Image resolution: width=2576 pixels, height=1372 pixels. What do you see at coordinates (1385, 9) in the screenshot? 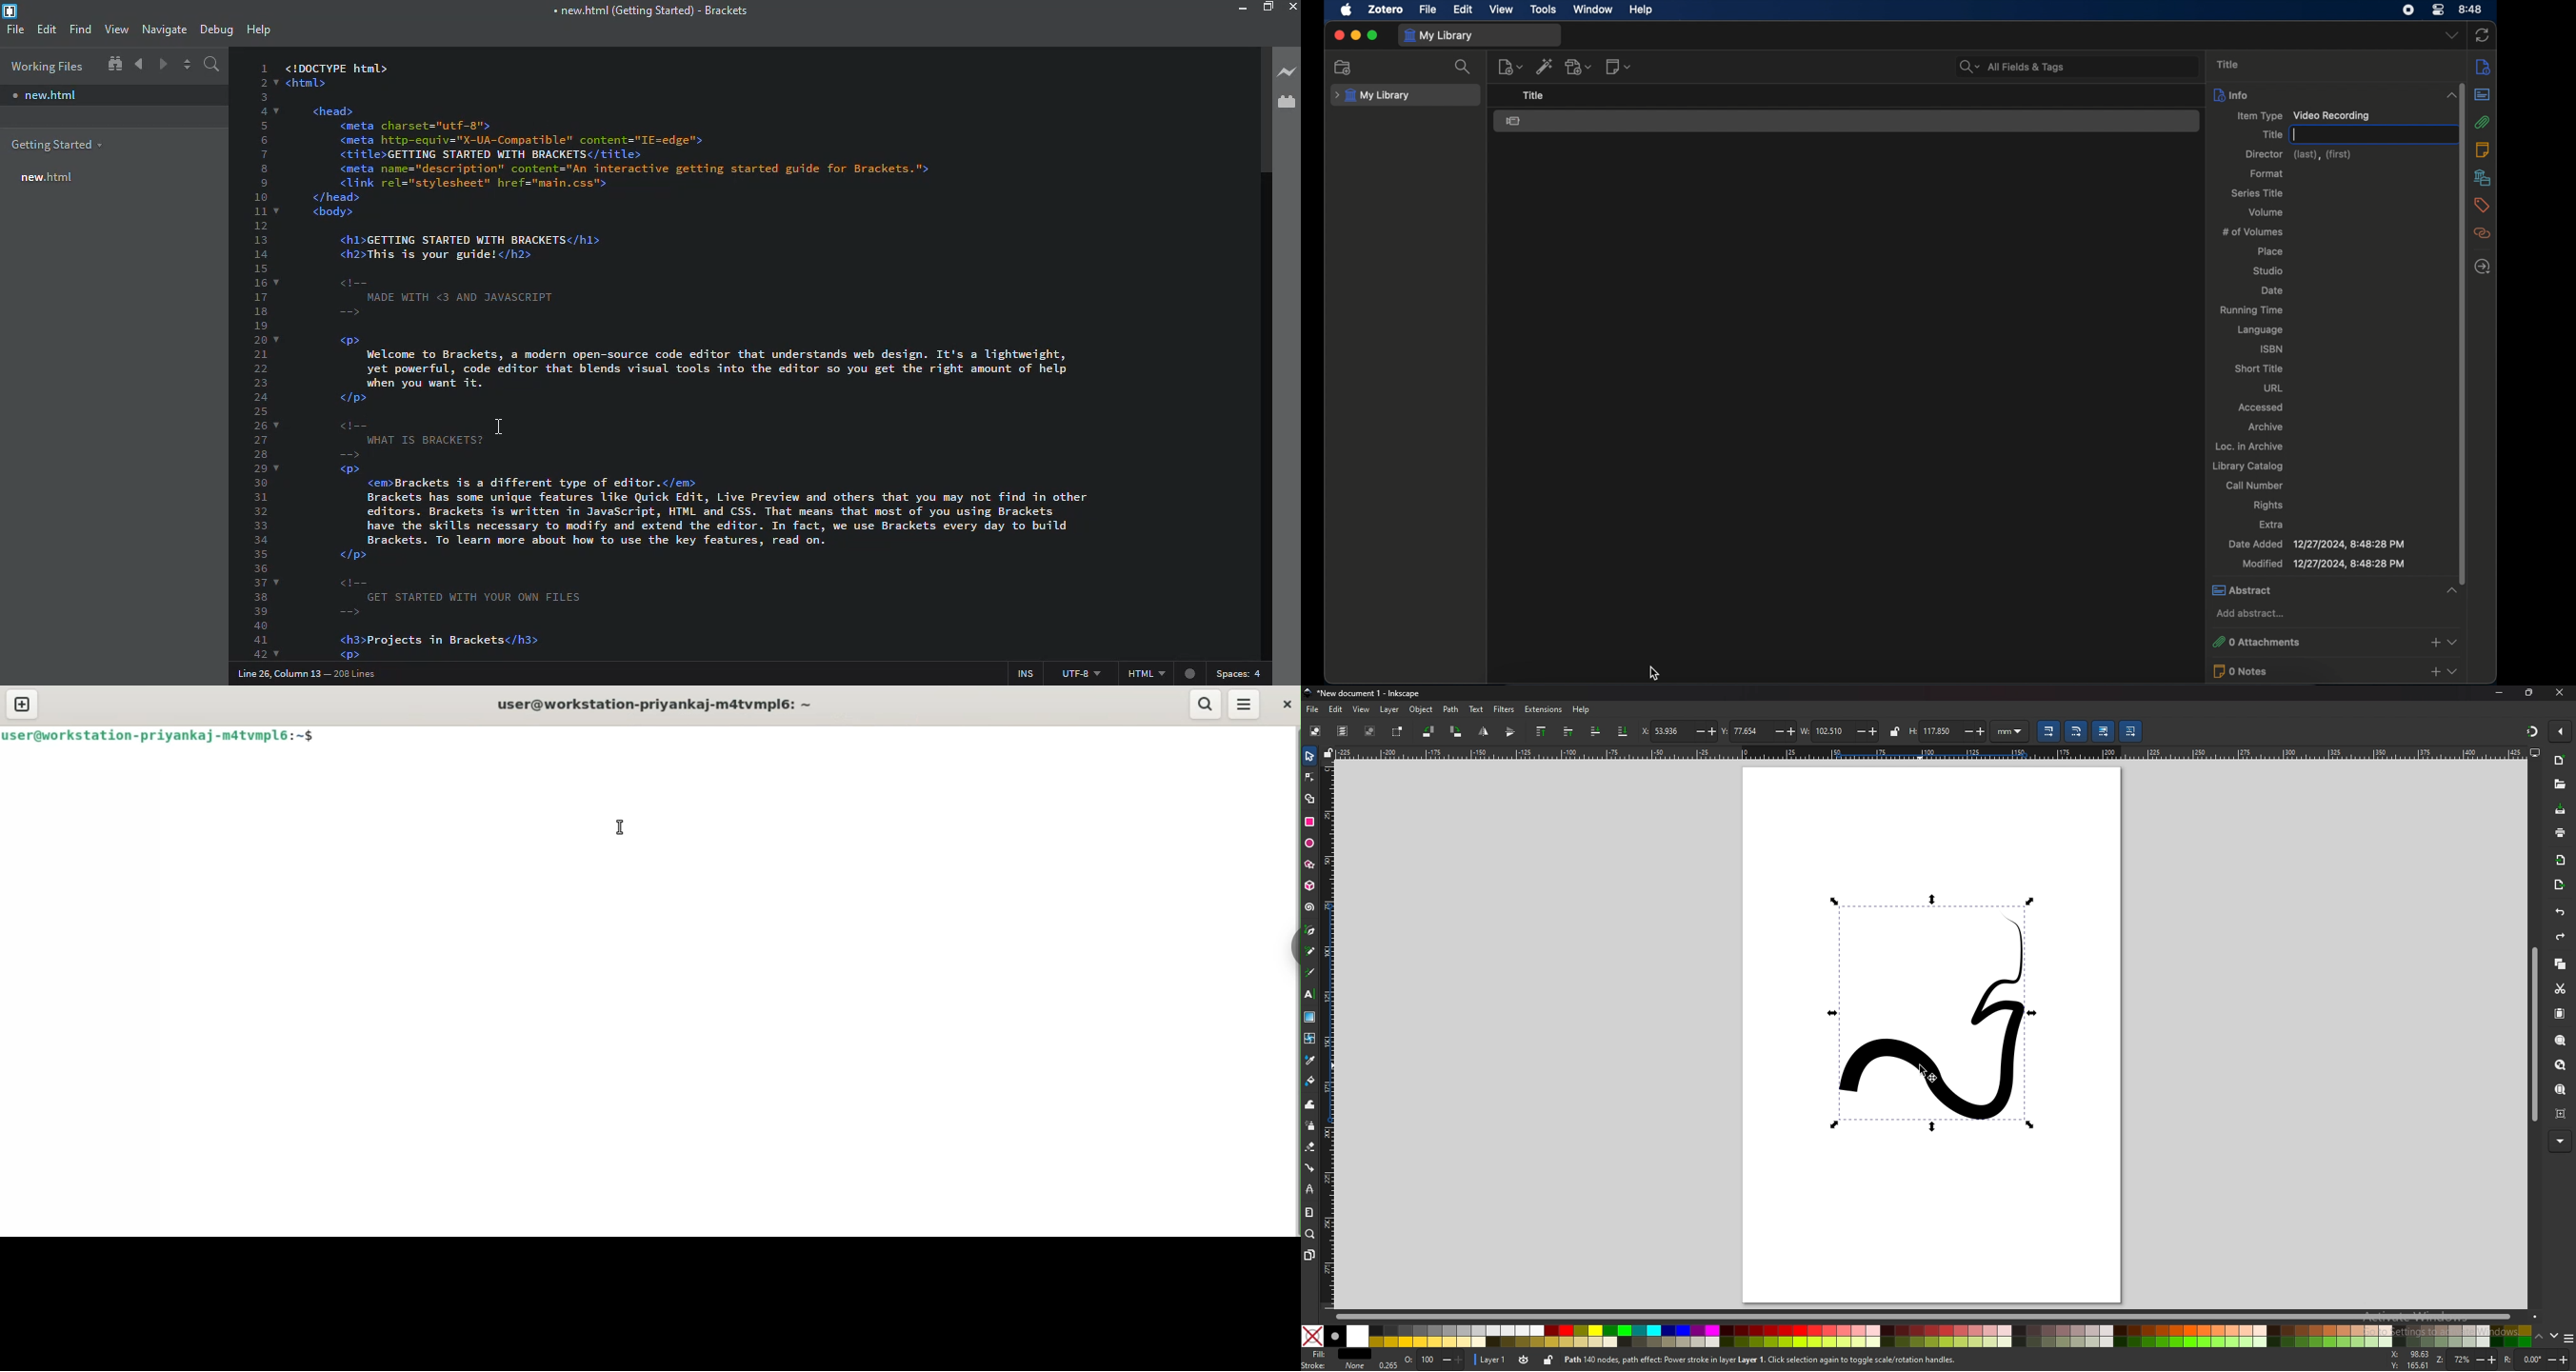
I see `zotero` at bounding box center [1385, 9].